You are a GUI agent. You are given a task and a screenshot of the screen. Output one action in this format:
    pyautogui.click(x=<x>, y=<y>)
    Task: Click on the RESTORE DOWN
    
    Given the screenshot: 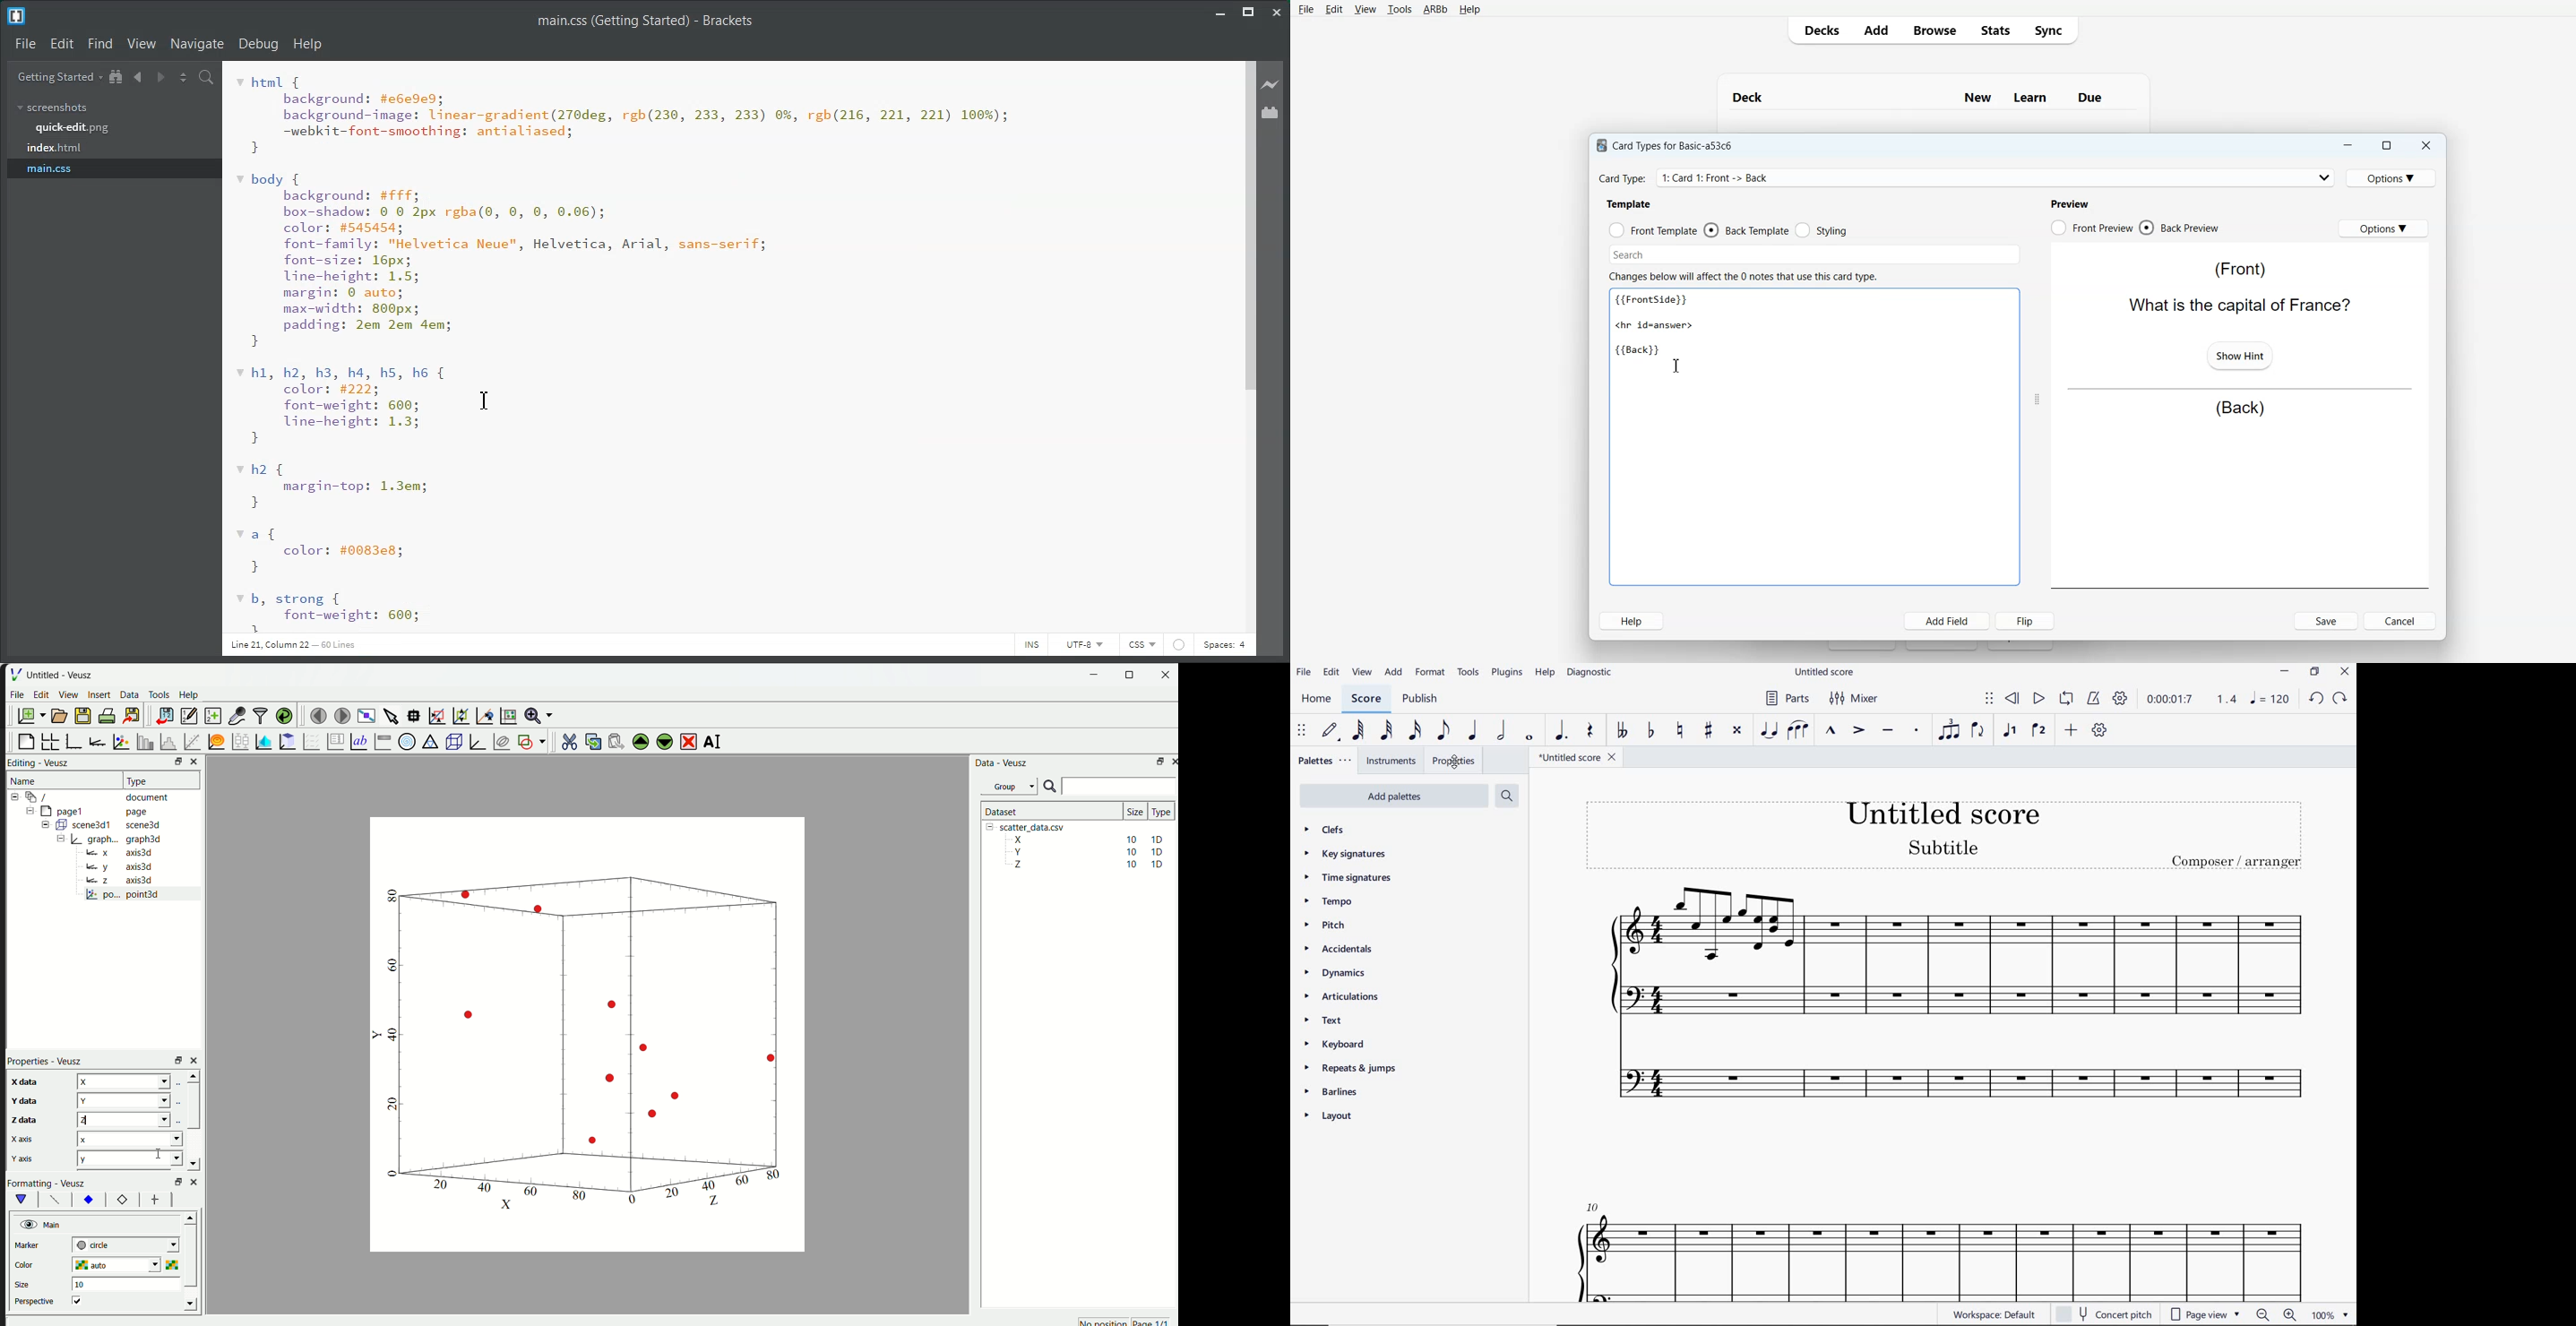 What is the action you would take?
    pyautogui.click(x=2314, y=673)
    